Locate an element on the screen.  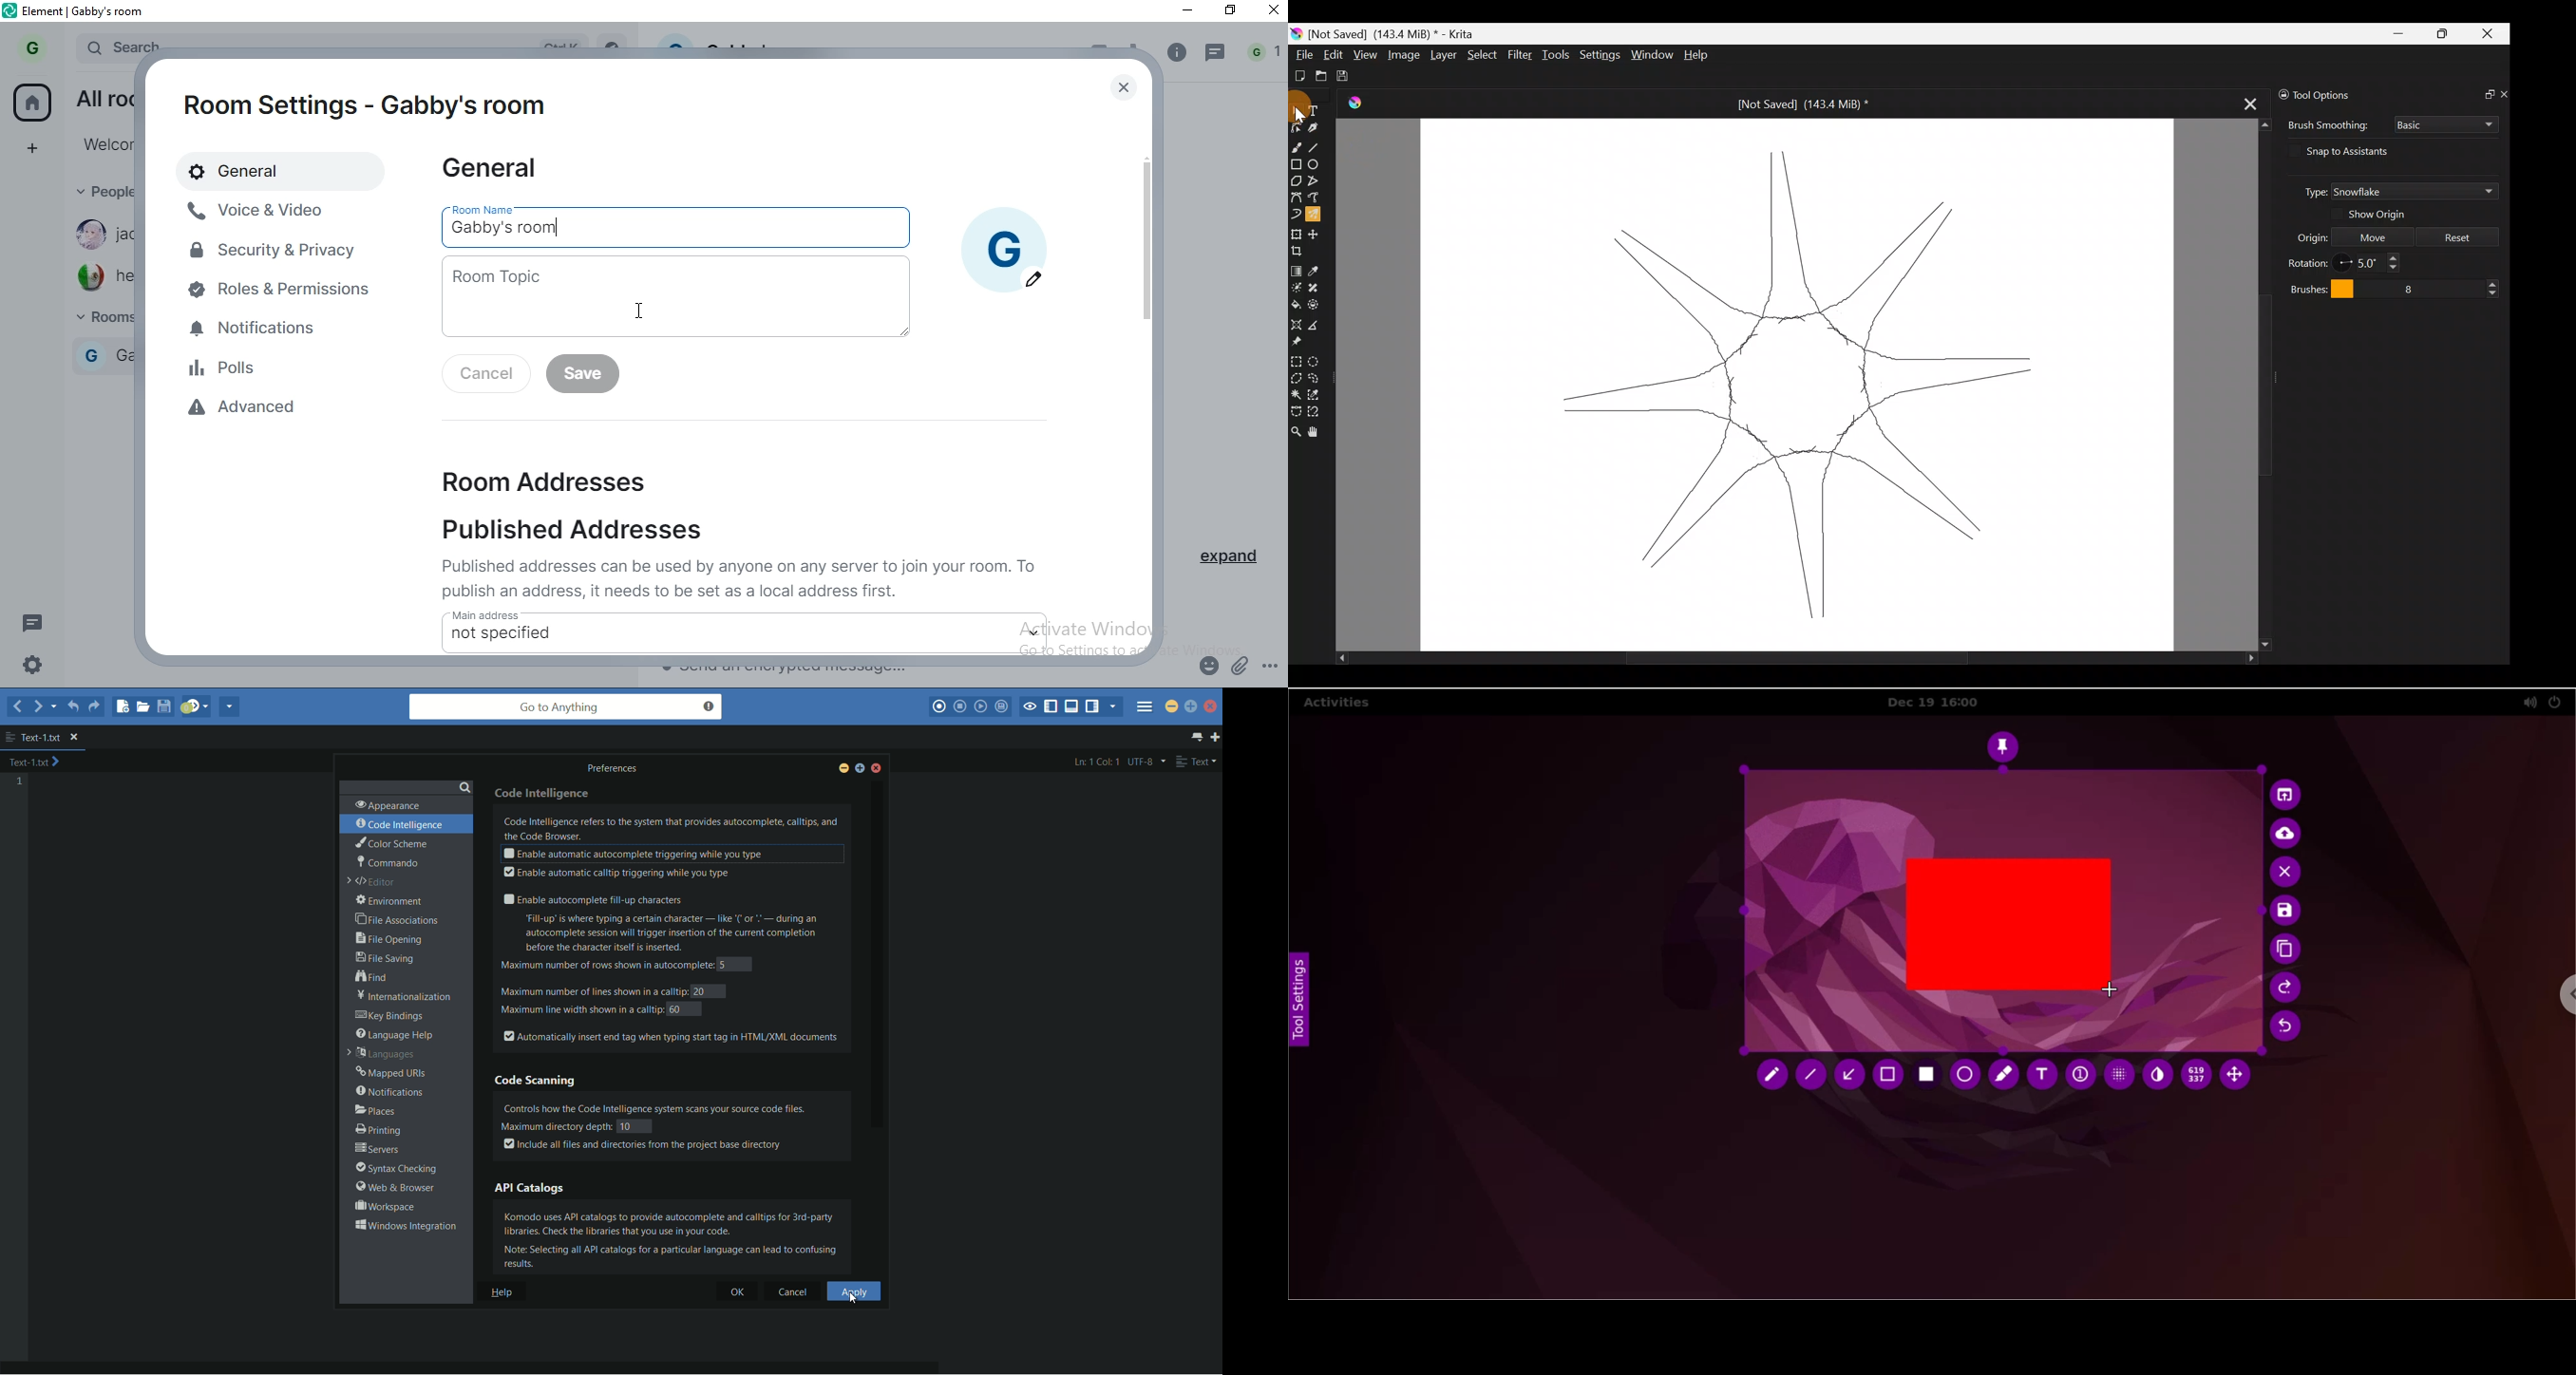
roles & permissions is located at coordinates (283, 291).